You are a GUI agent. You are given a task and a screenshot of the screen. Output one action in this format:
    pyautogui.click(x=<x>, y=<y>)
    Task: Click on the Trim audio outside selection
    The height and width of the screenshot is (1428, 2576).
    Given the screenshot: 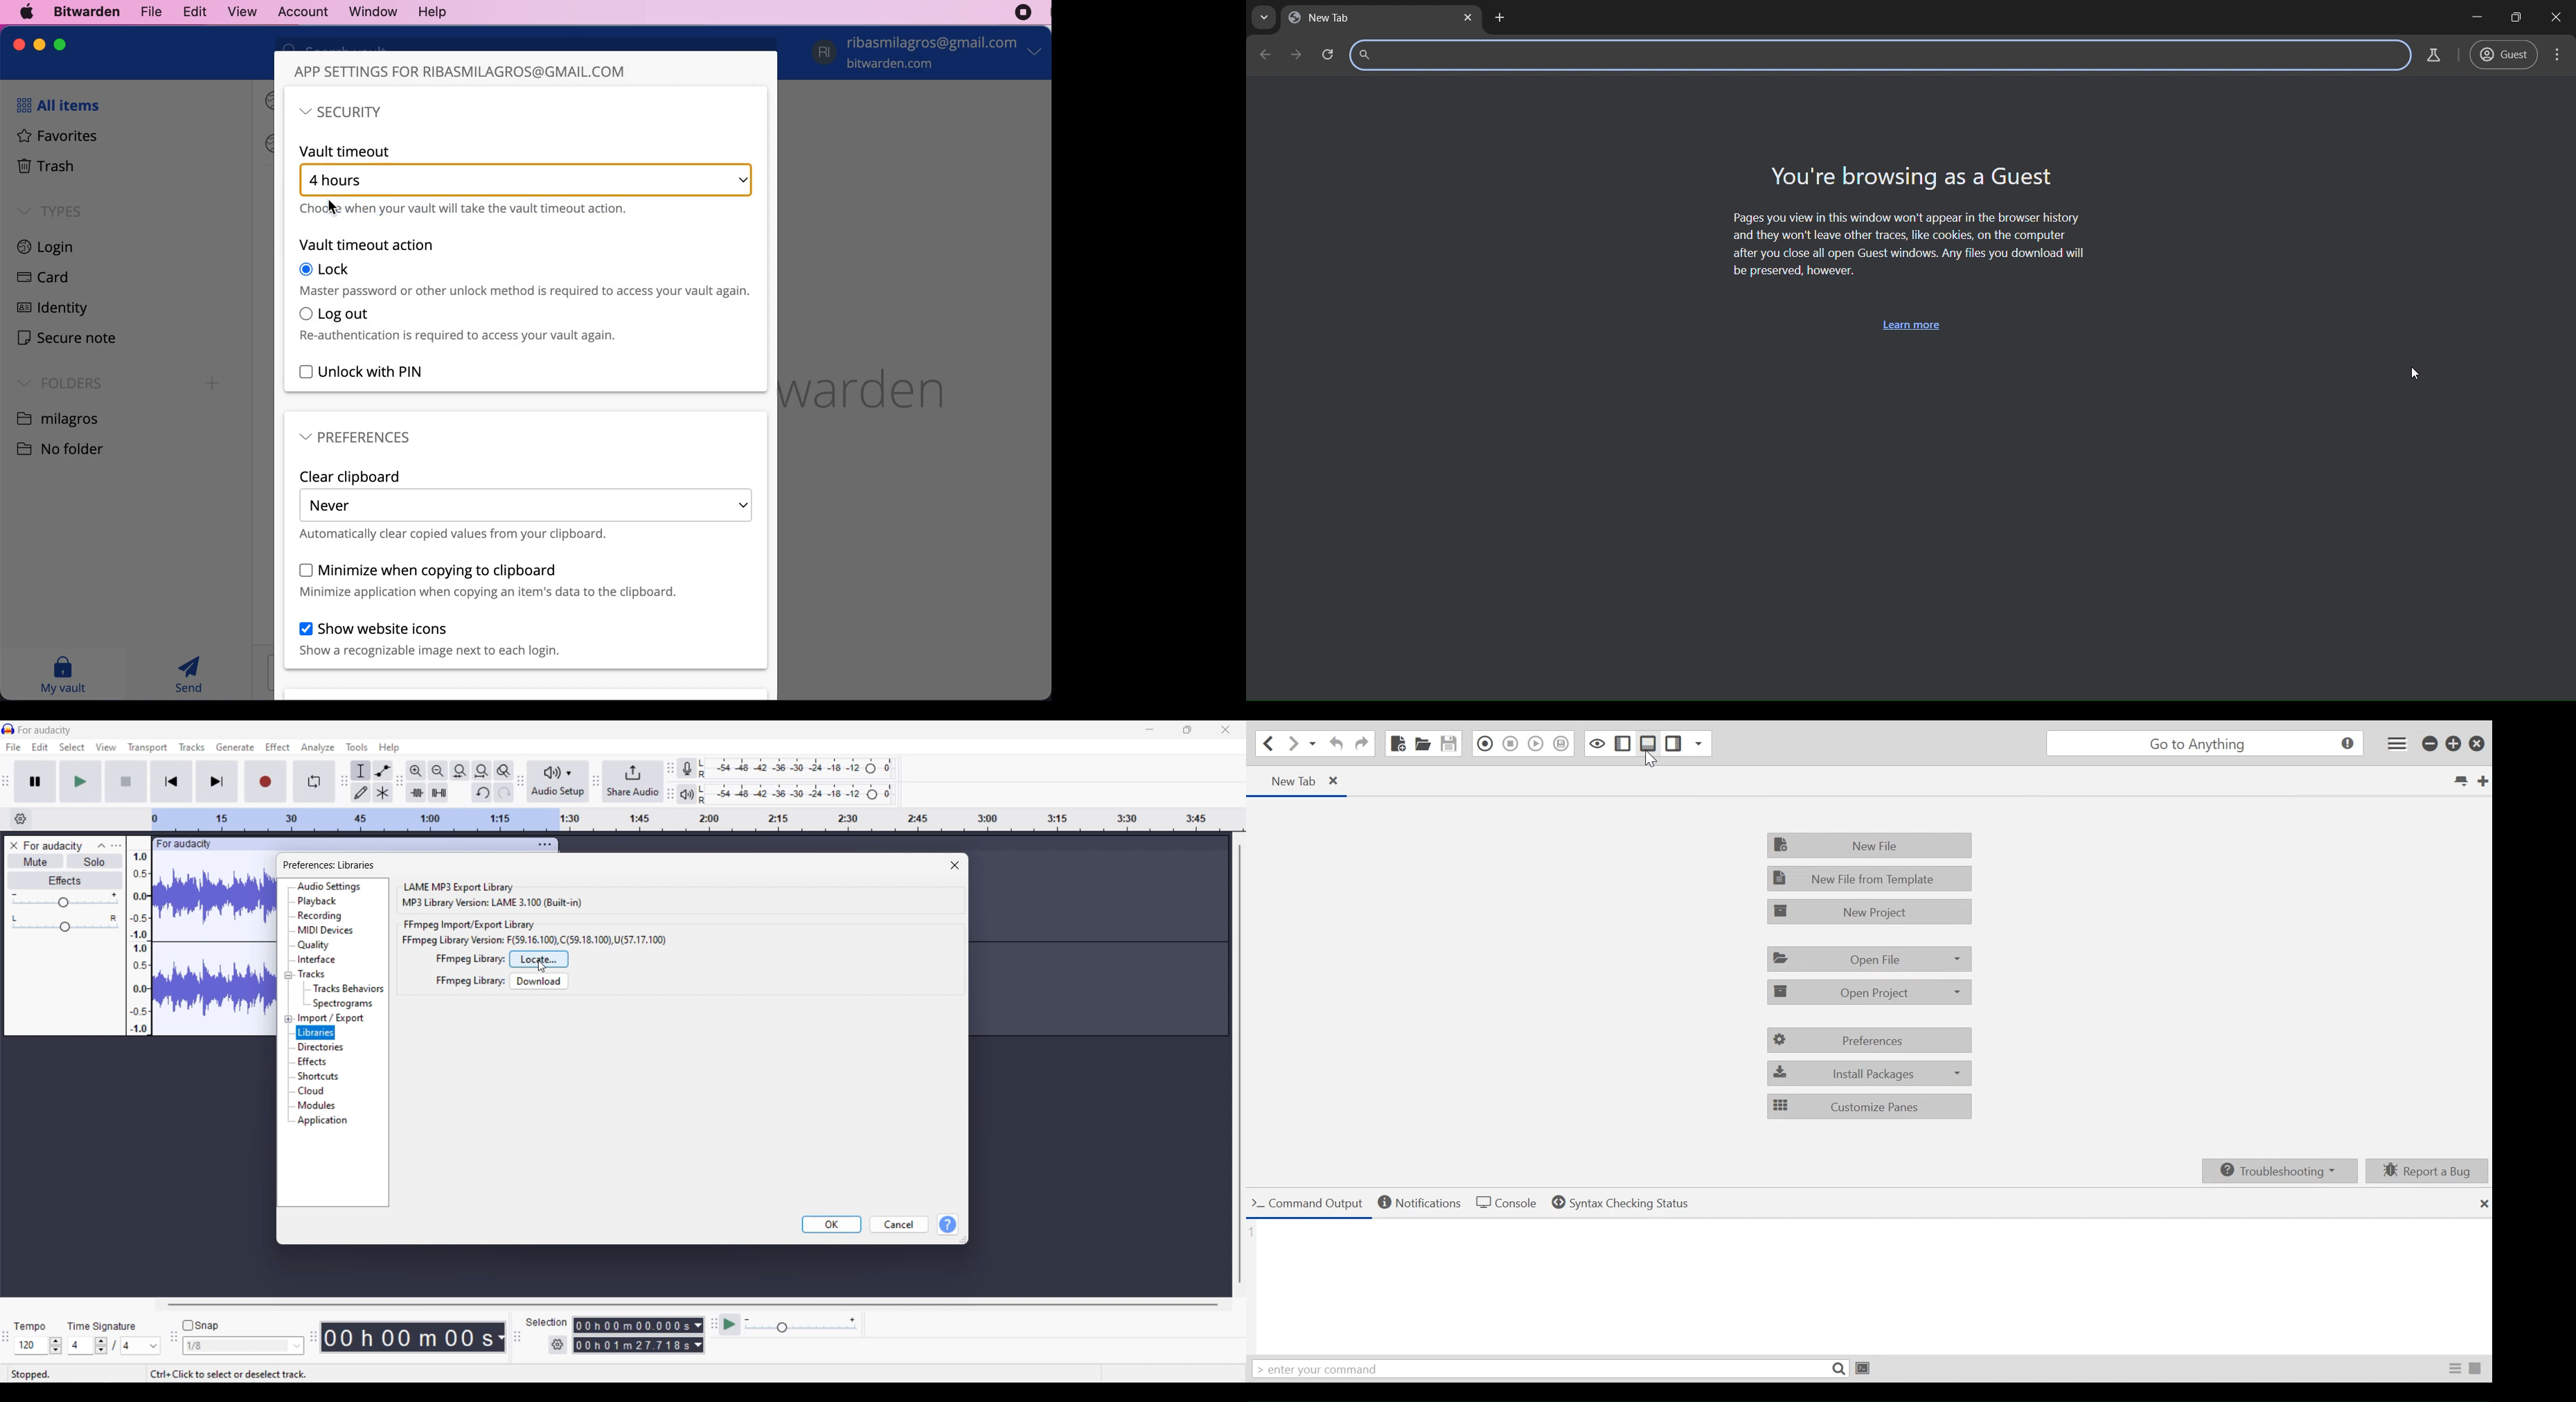 What is the action you would take?
    pyautogui.click(x=416, y=793)
    